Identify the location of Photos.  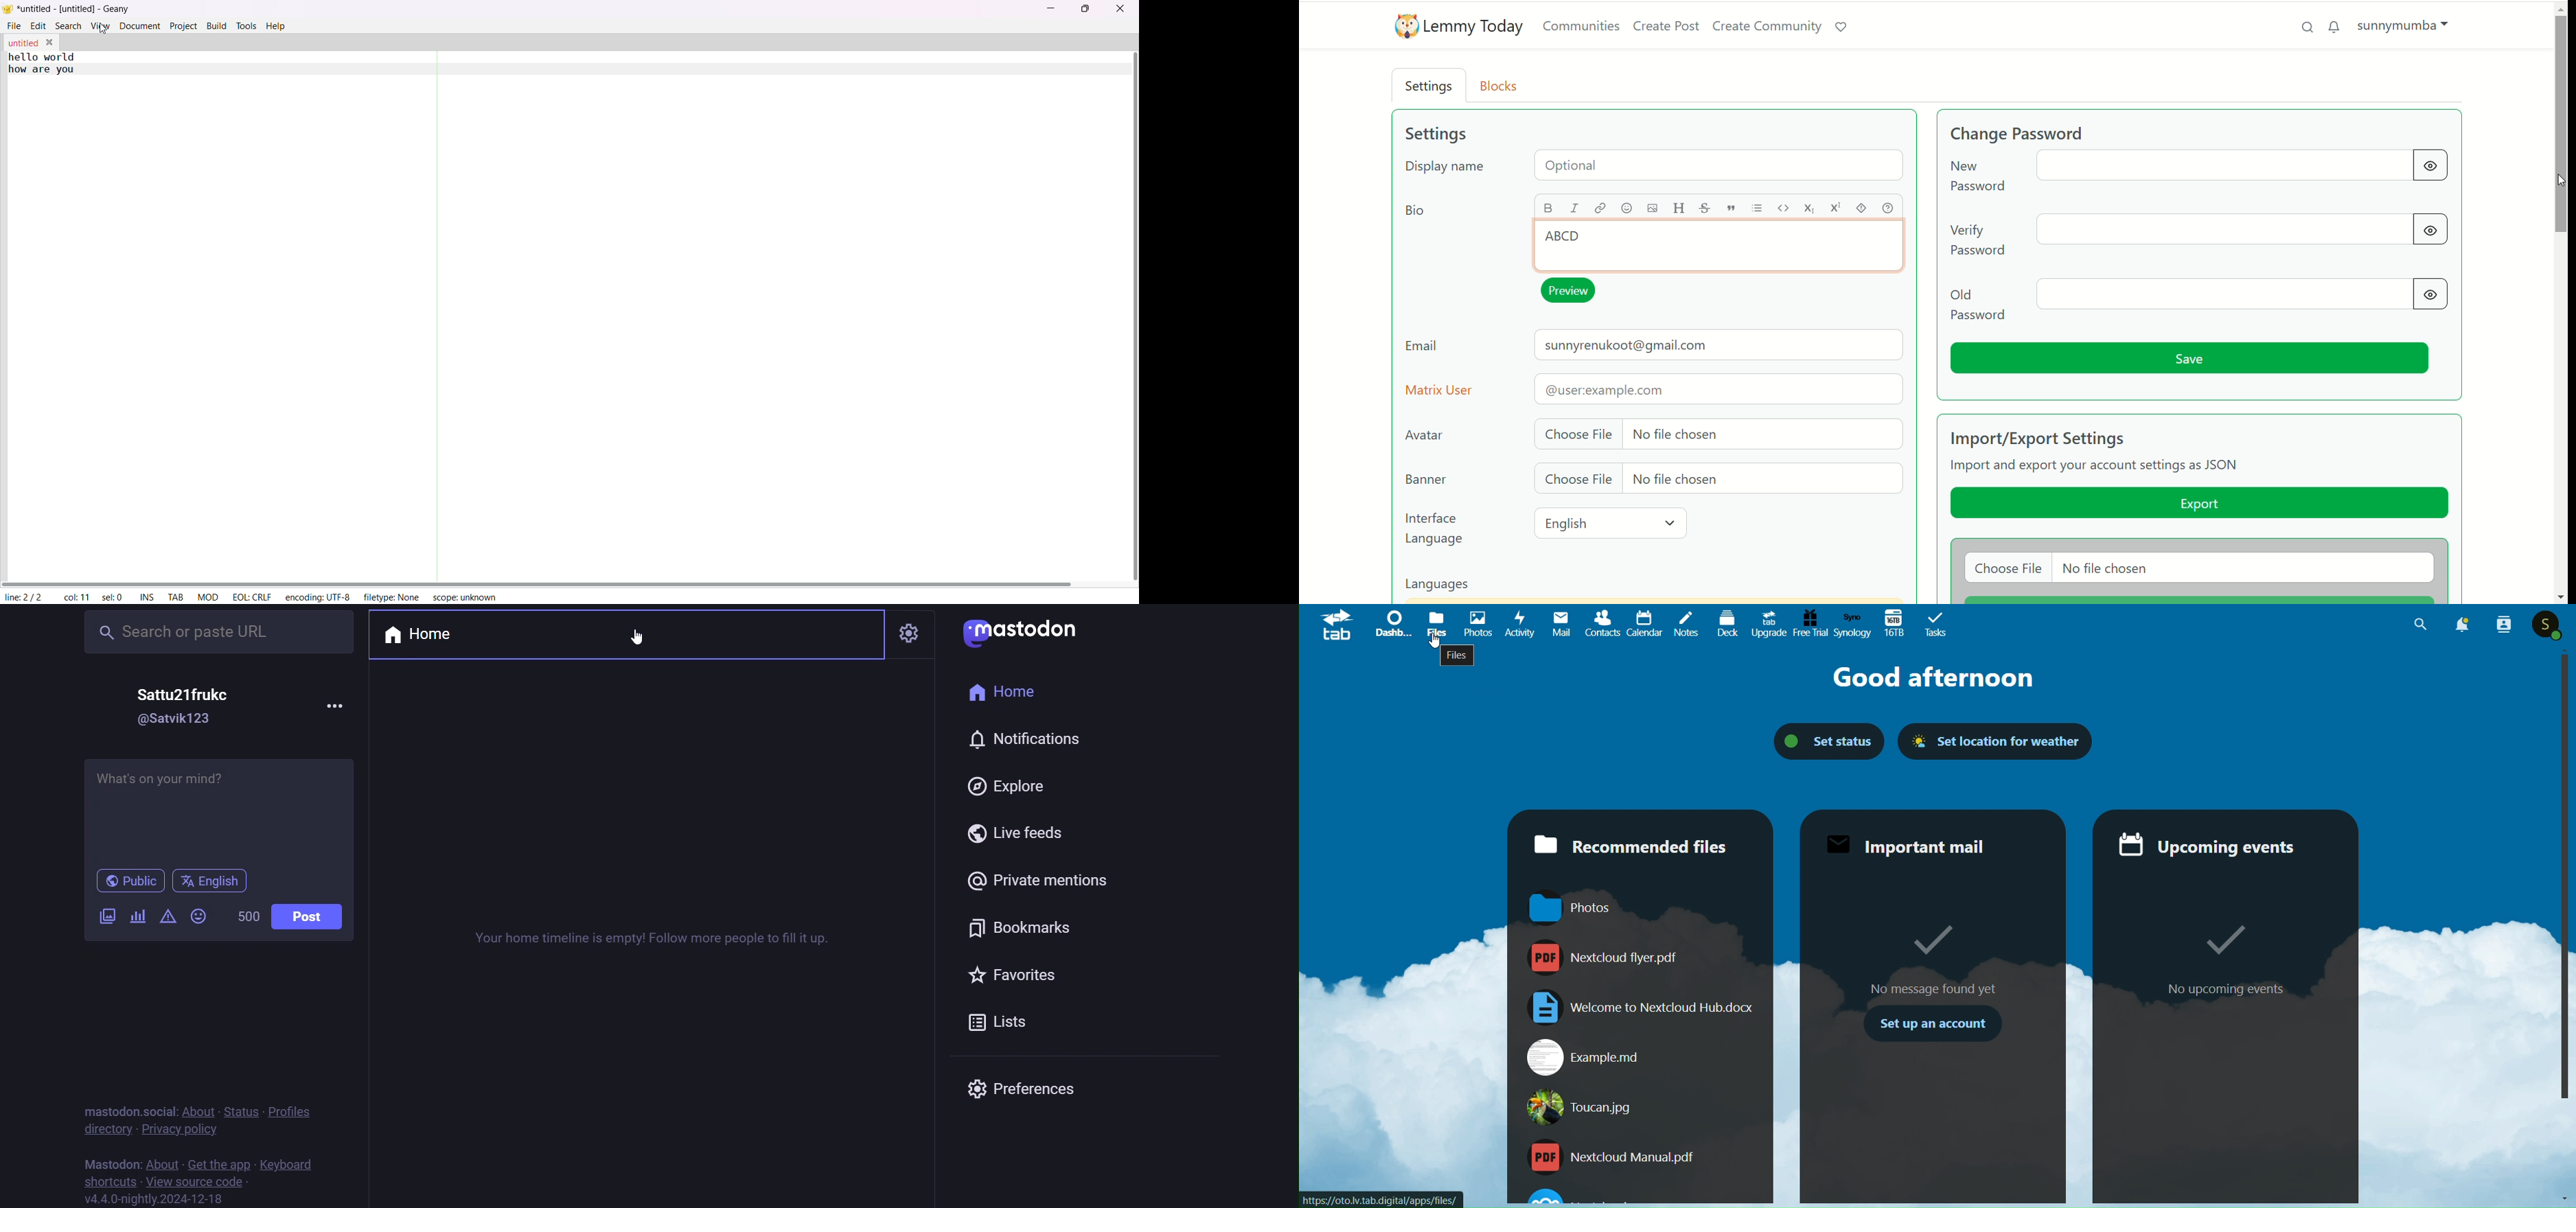
(1641, 909).